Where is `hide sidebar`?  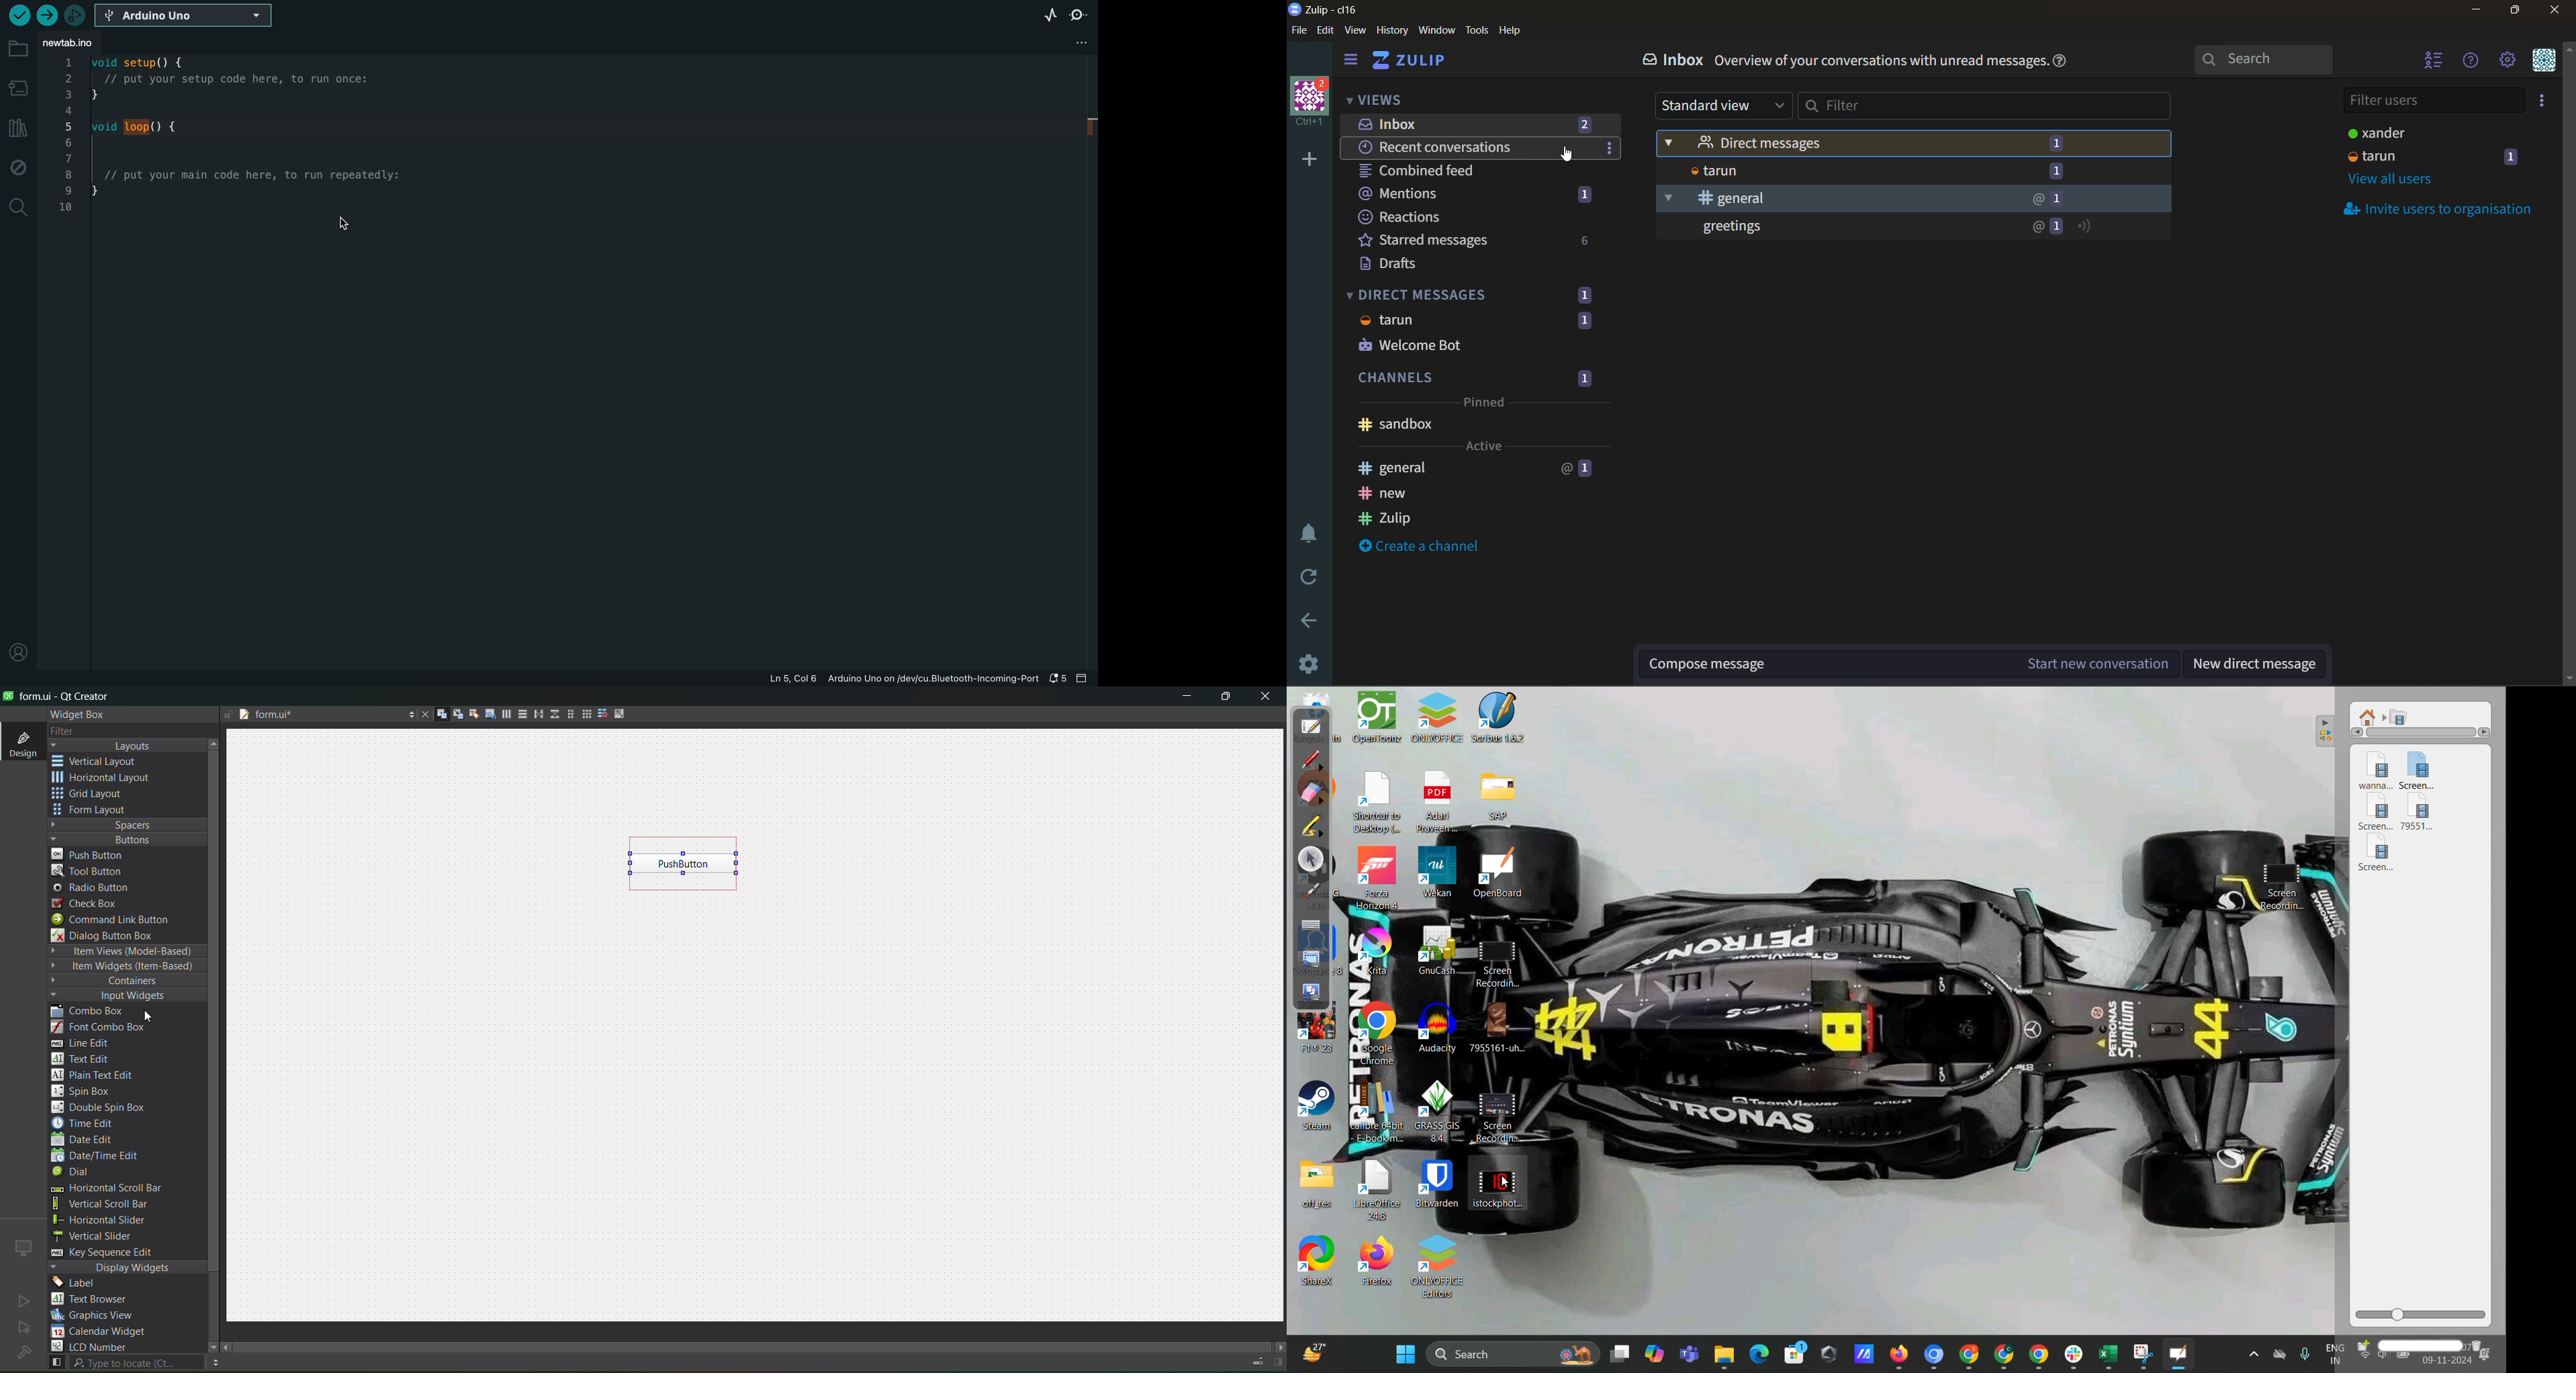 hide sidebar is located at coordinates (1353, 60).